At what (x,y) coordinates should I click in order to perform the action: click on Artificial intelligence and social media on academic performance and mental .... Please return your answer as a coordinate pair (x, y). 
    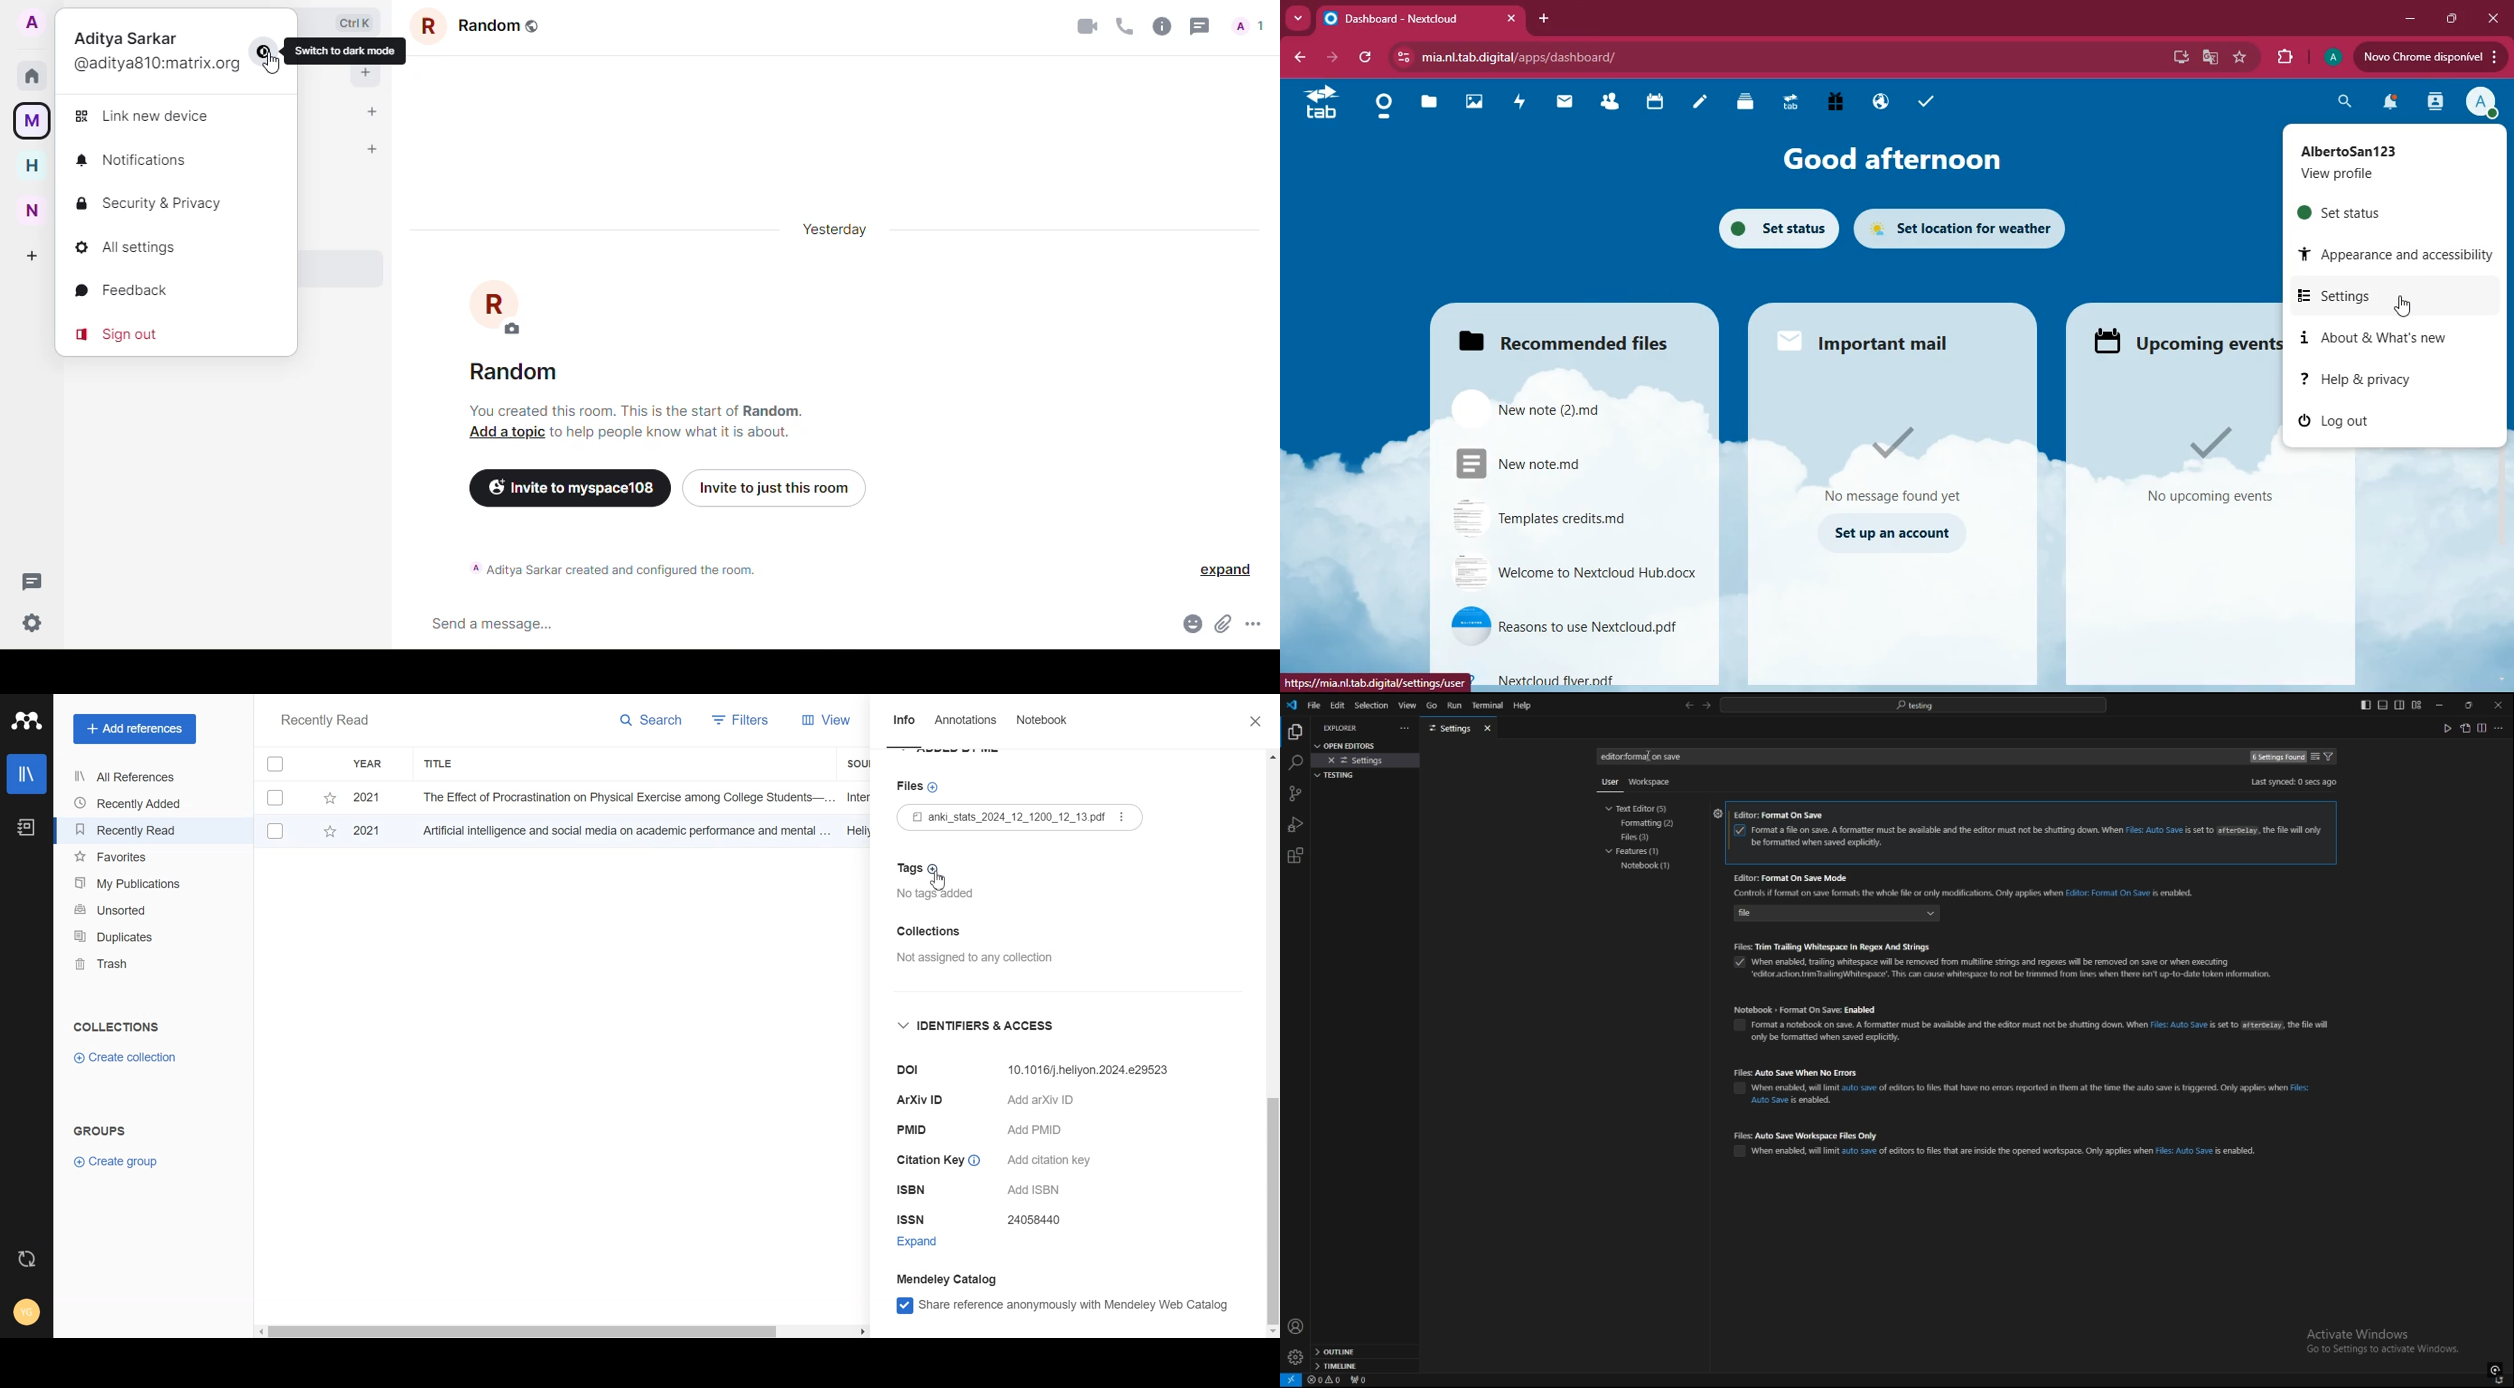
    Looking at the image, I should click on (624, 830).